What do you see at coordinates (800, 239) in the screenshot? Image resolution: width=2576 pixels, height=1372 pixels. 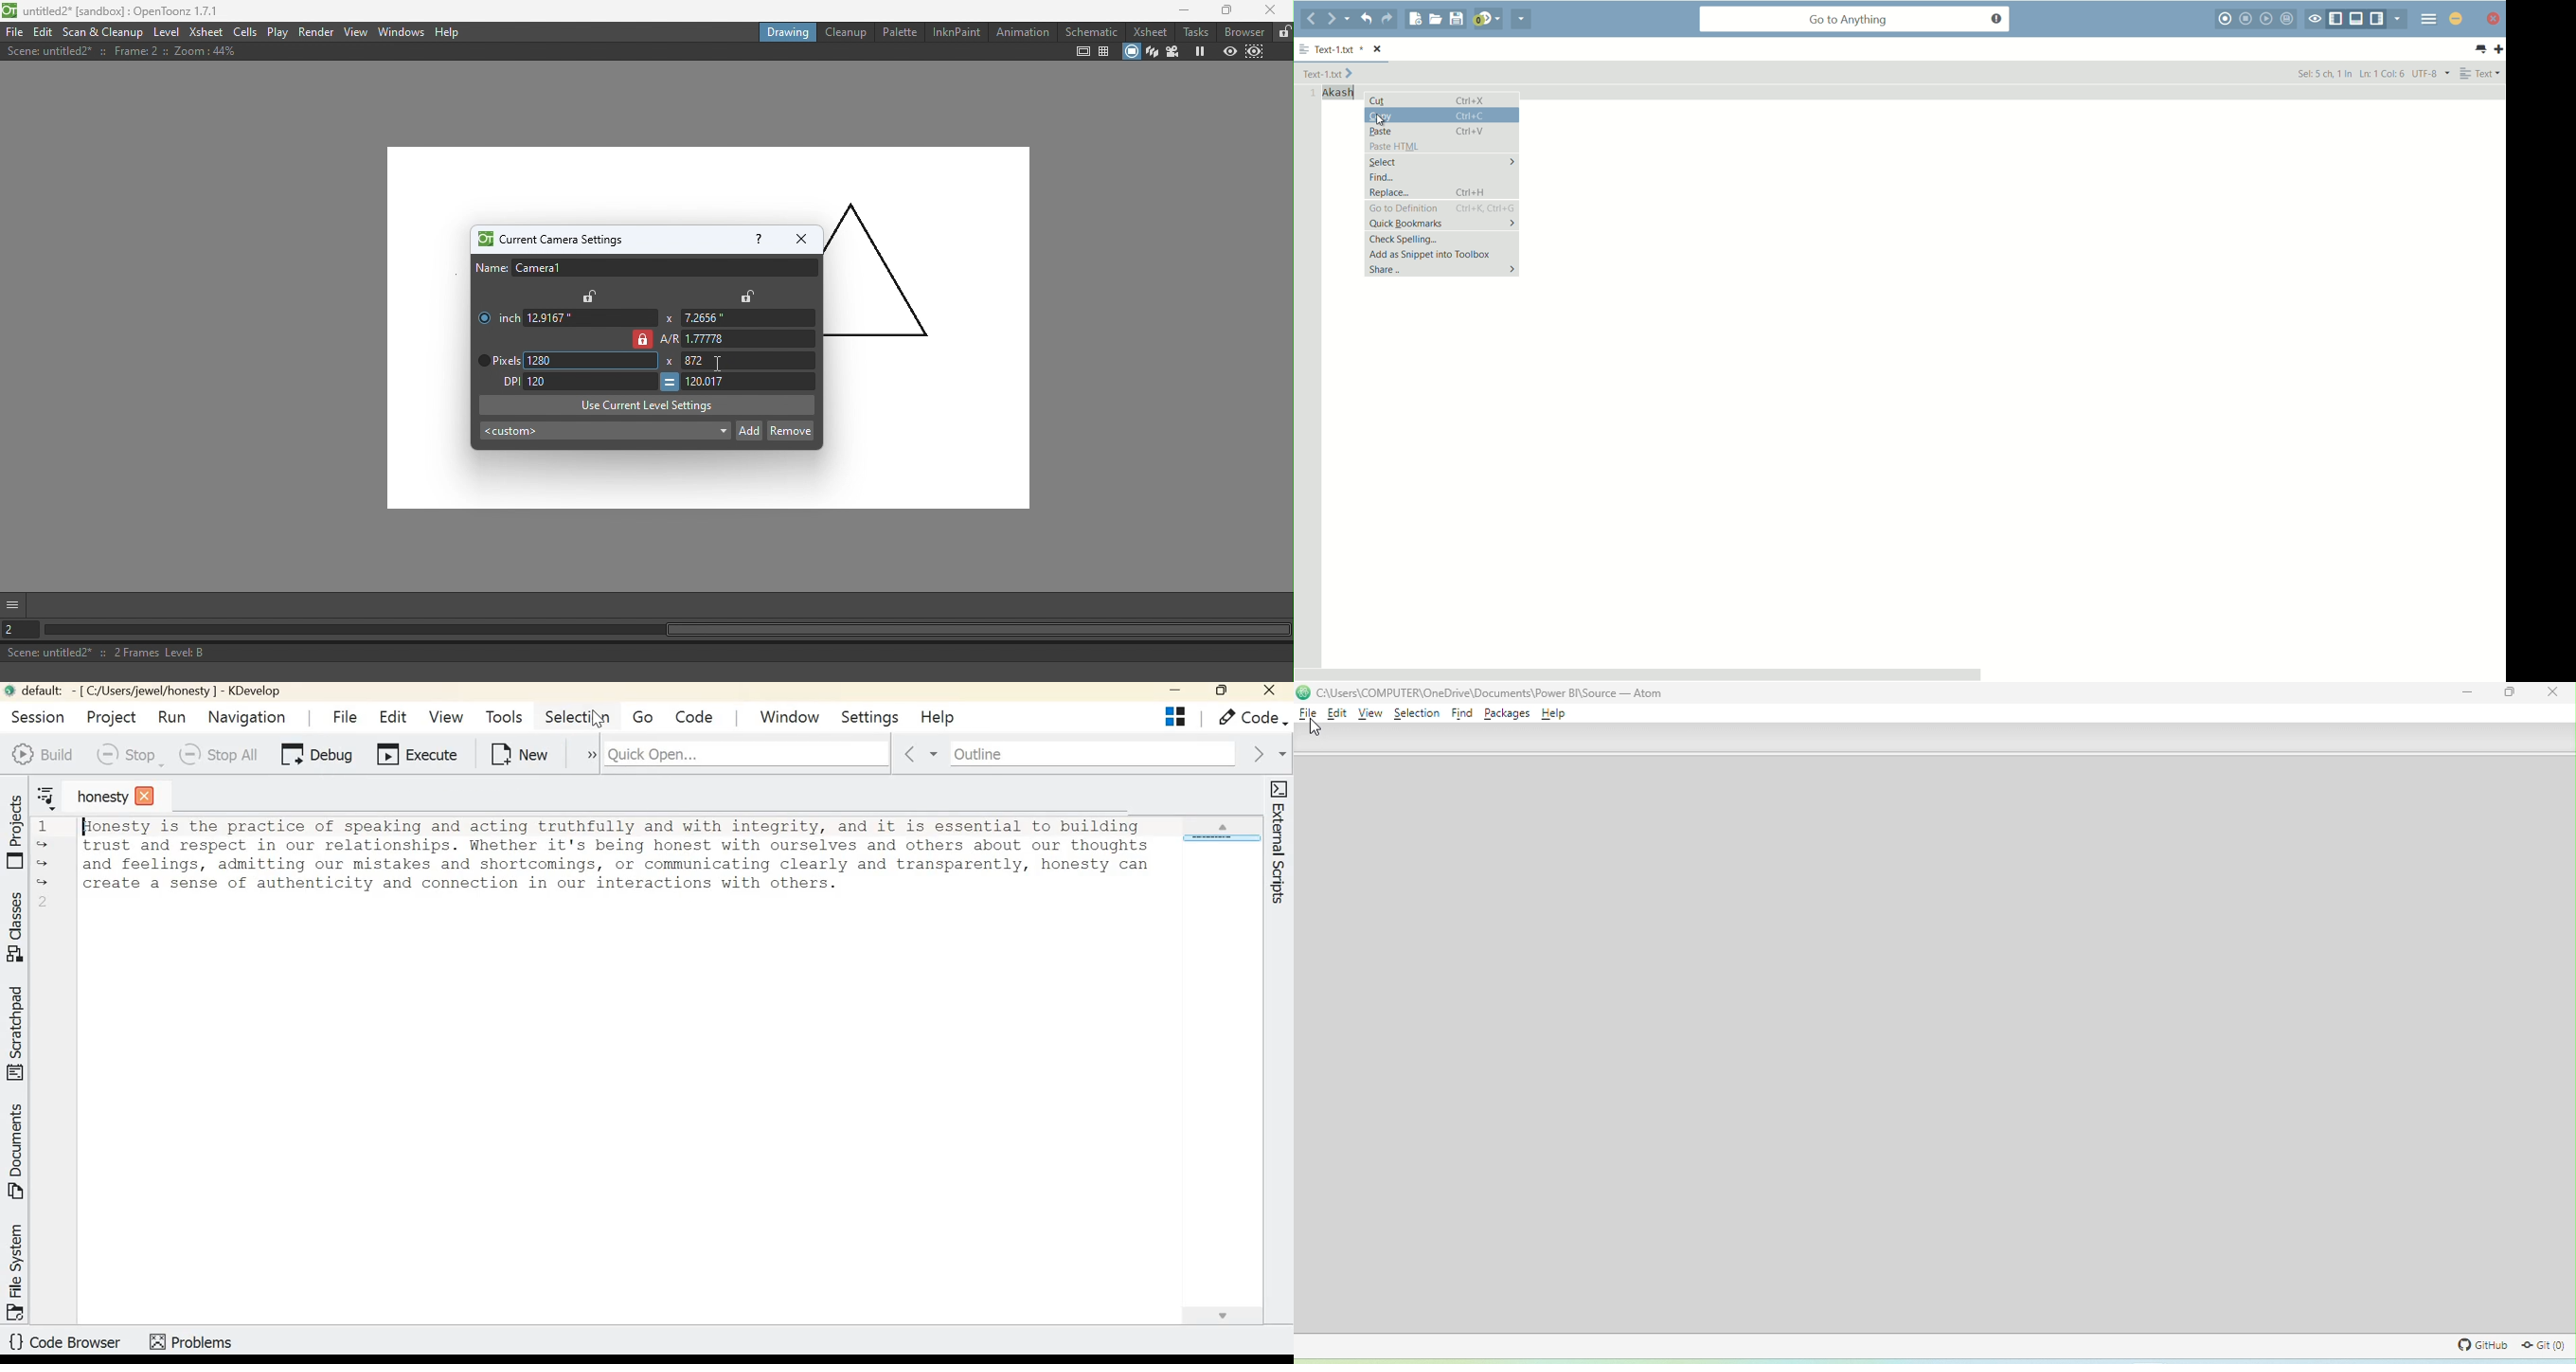 I see `Close` at bounding box center [800, 239].